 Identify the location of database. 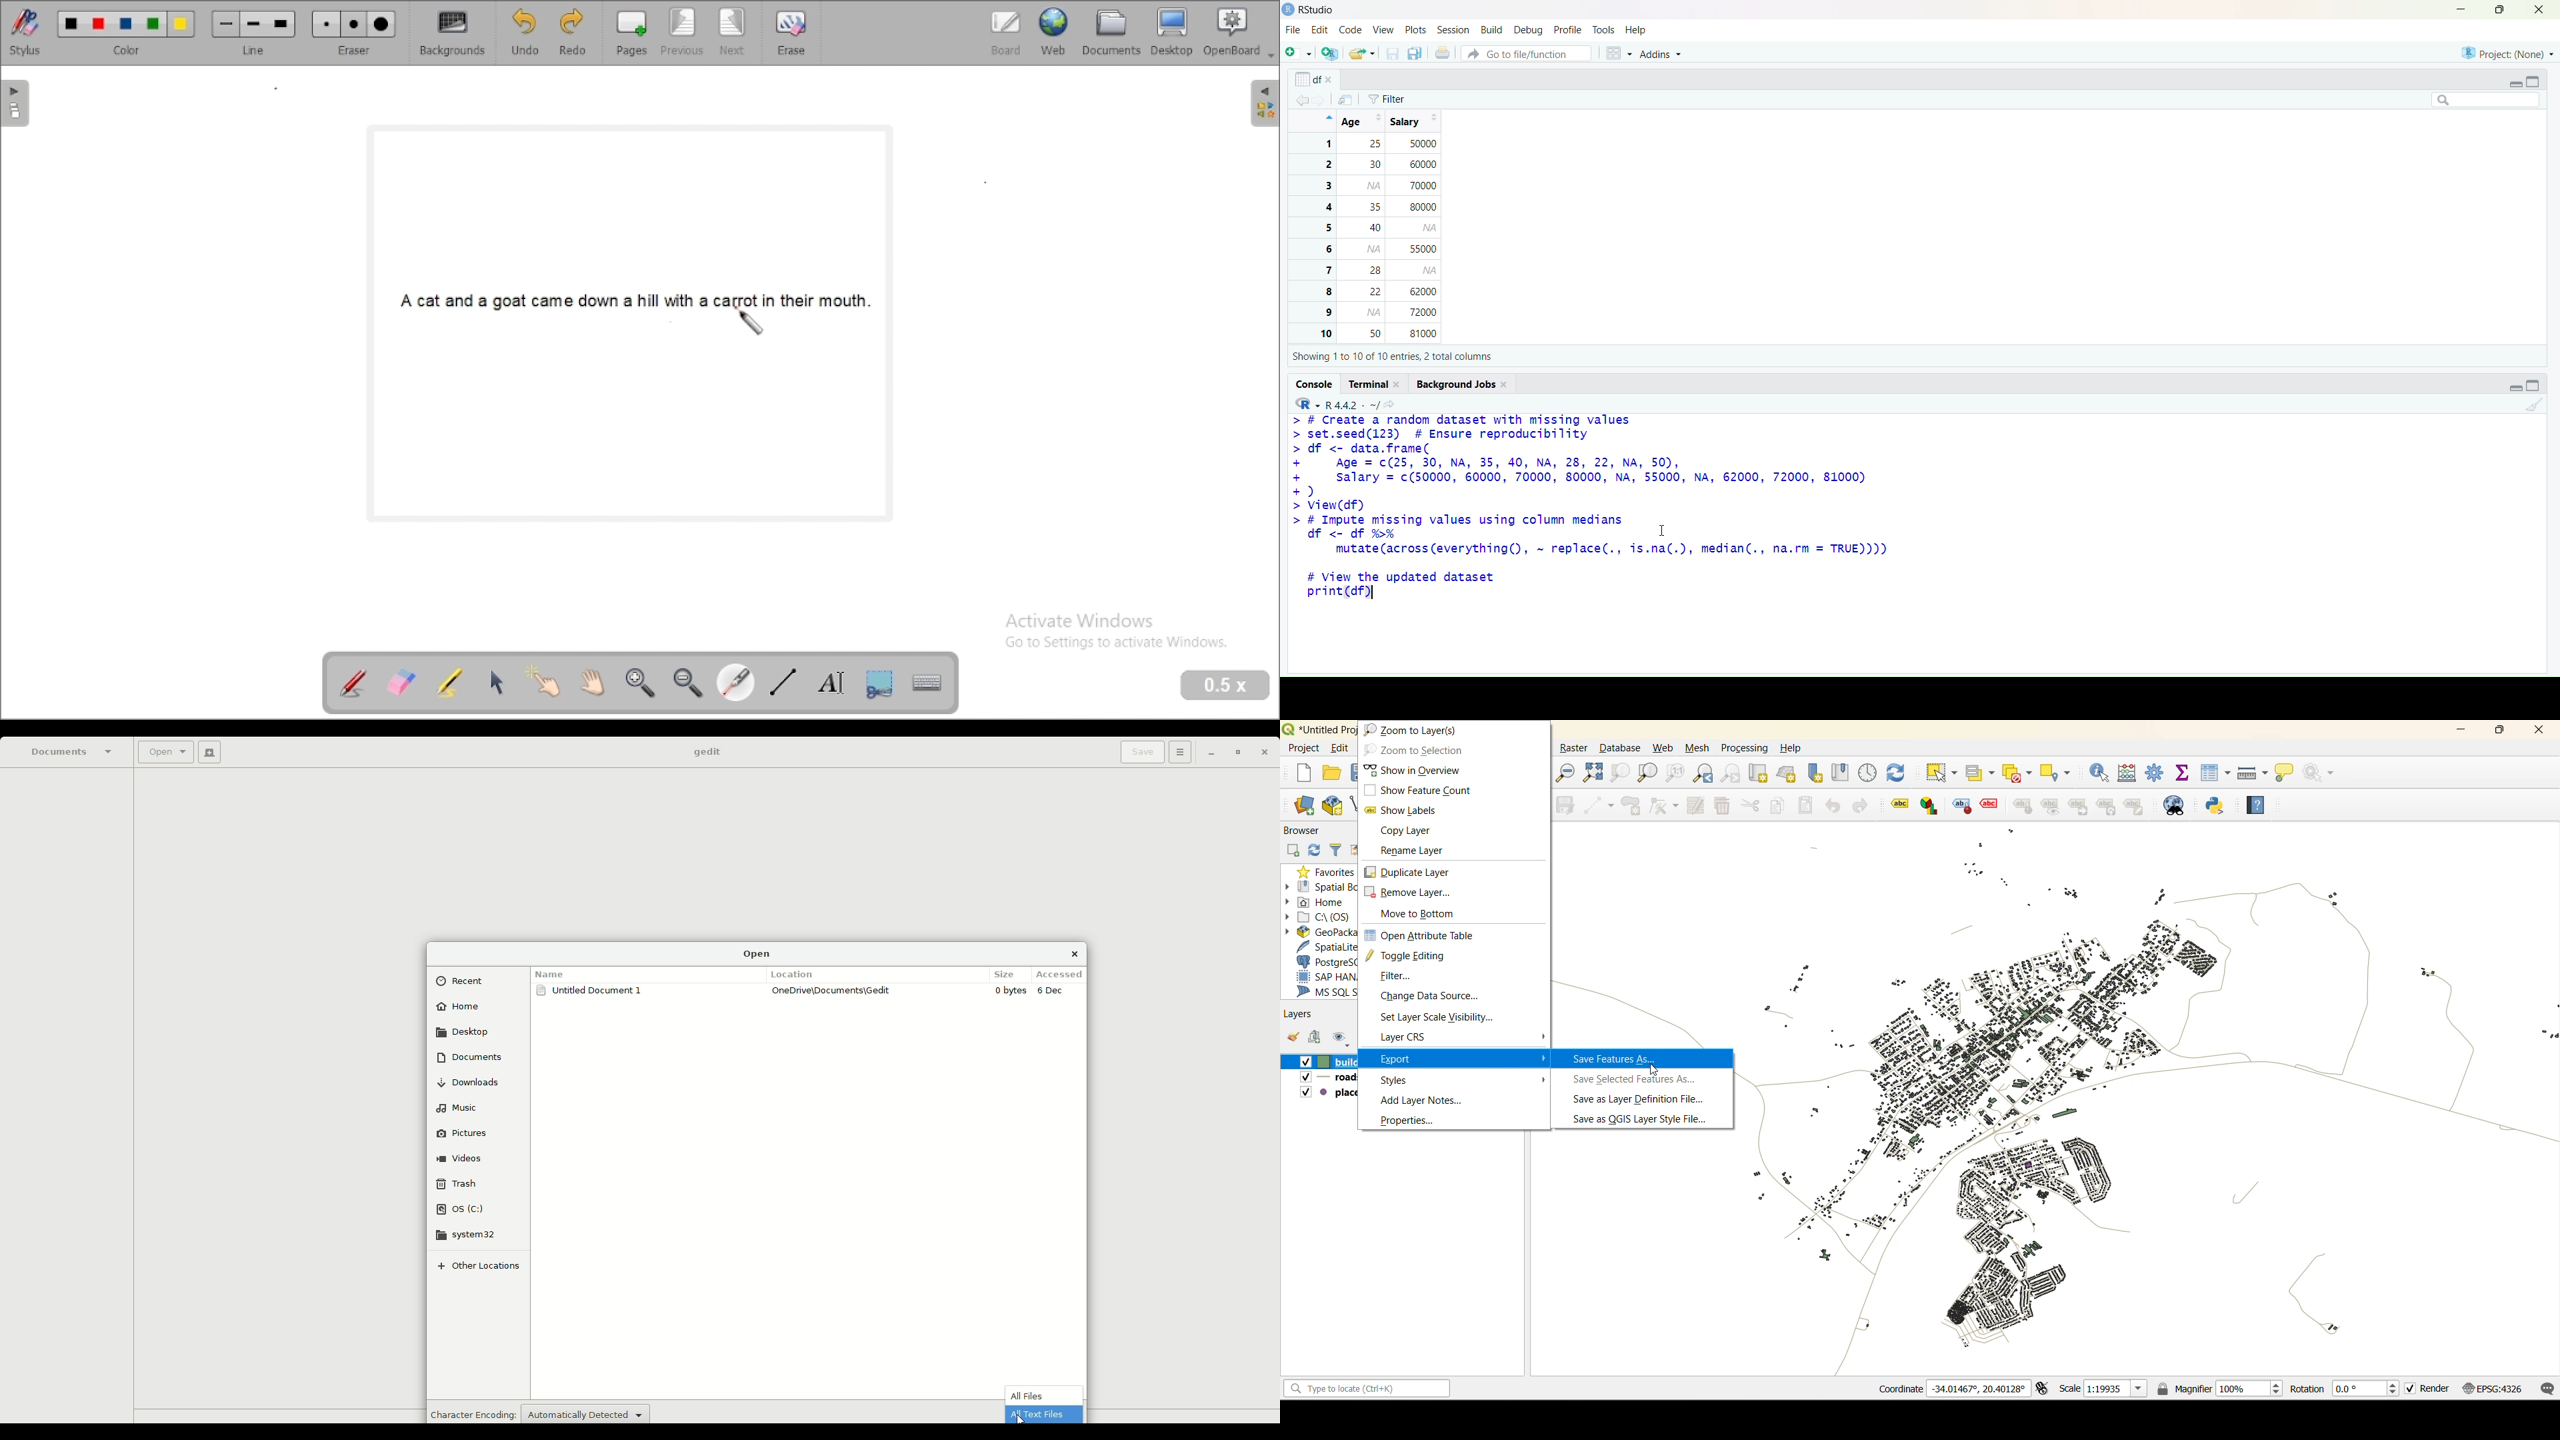
(1623, 747).